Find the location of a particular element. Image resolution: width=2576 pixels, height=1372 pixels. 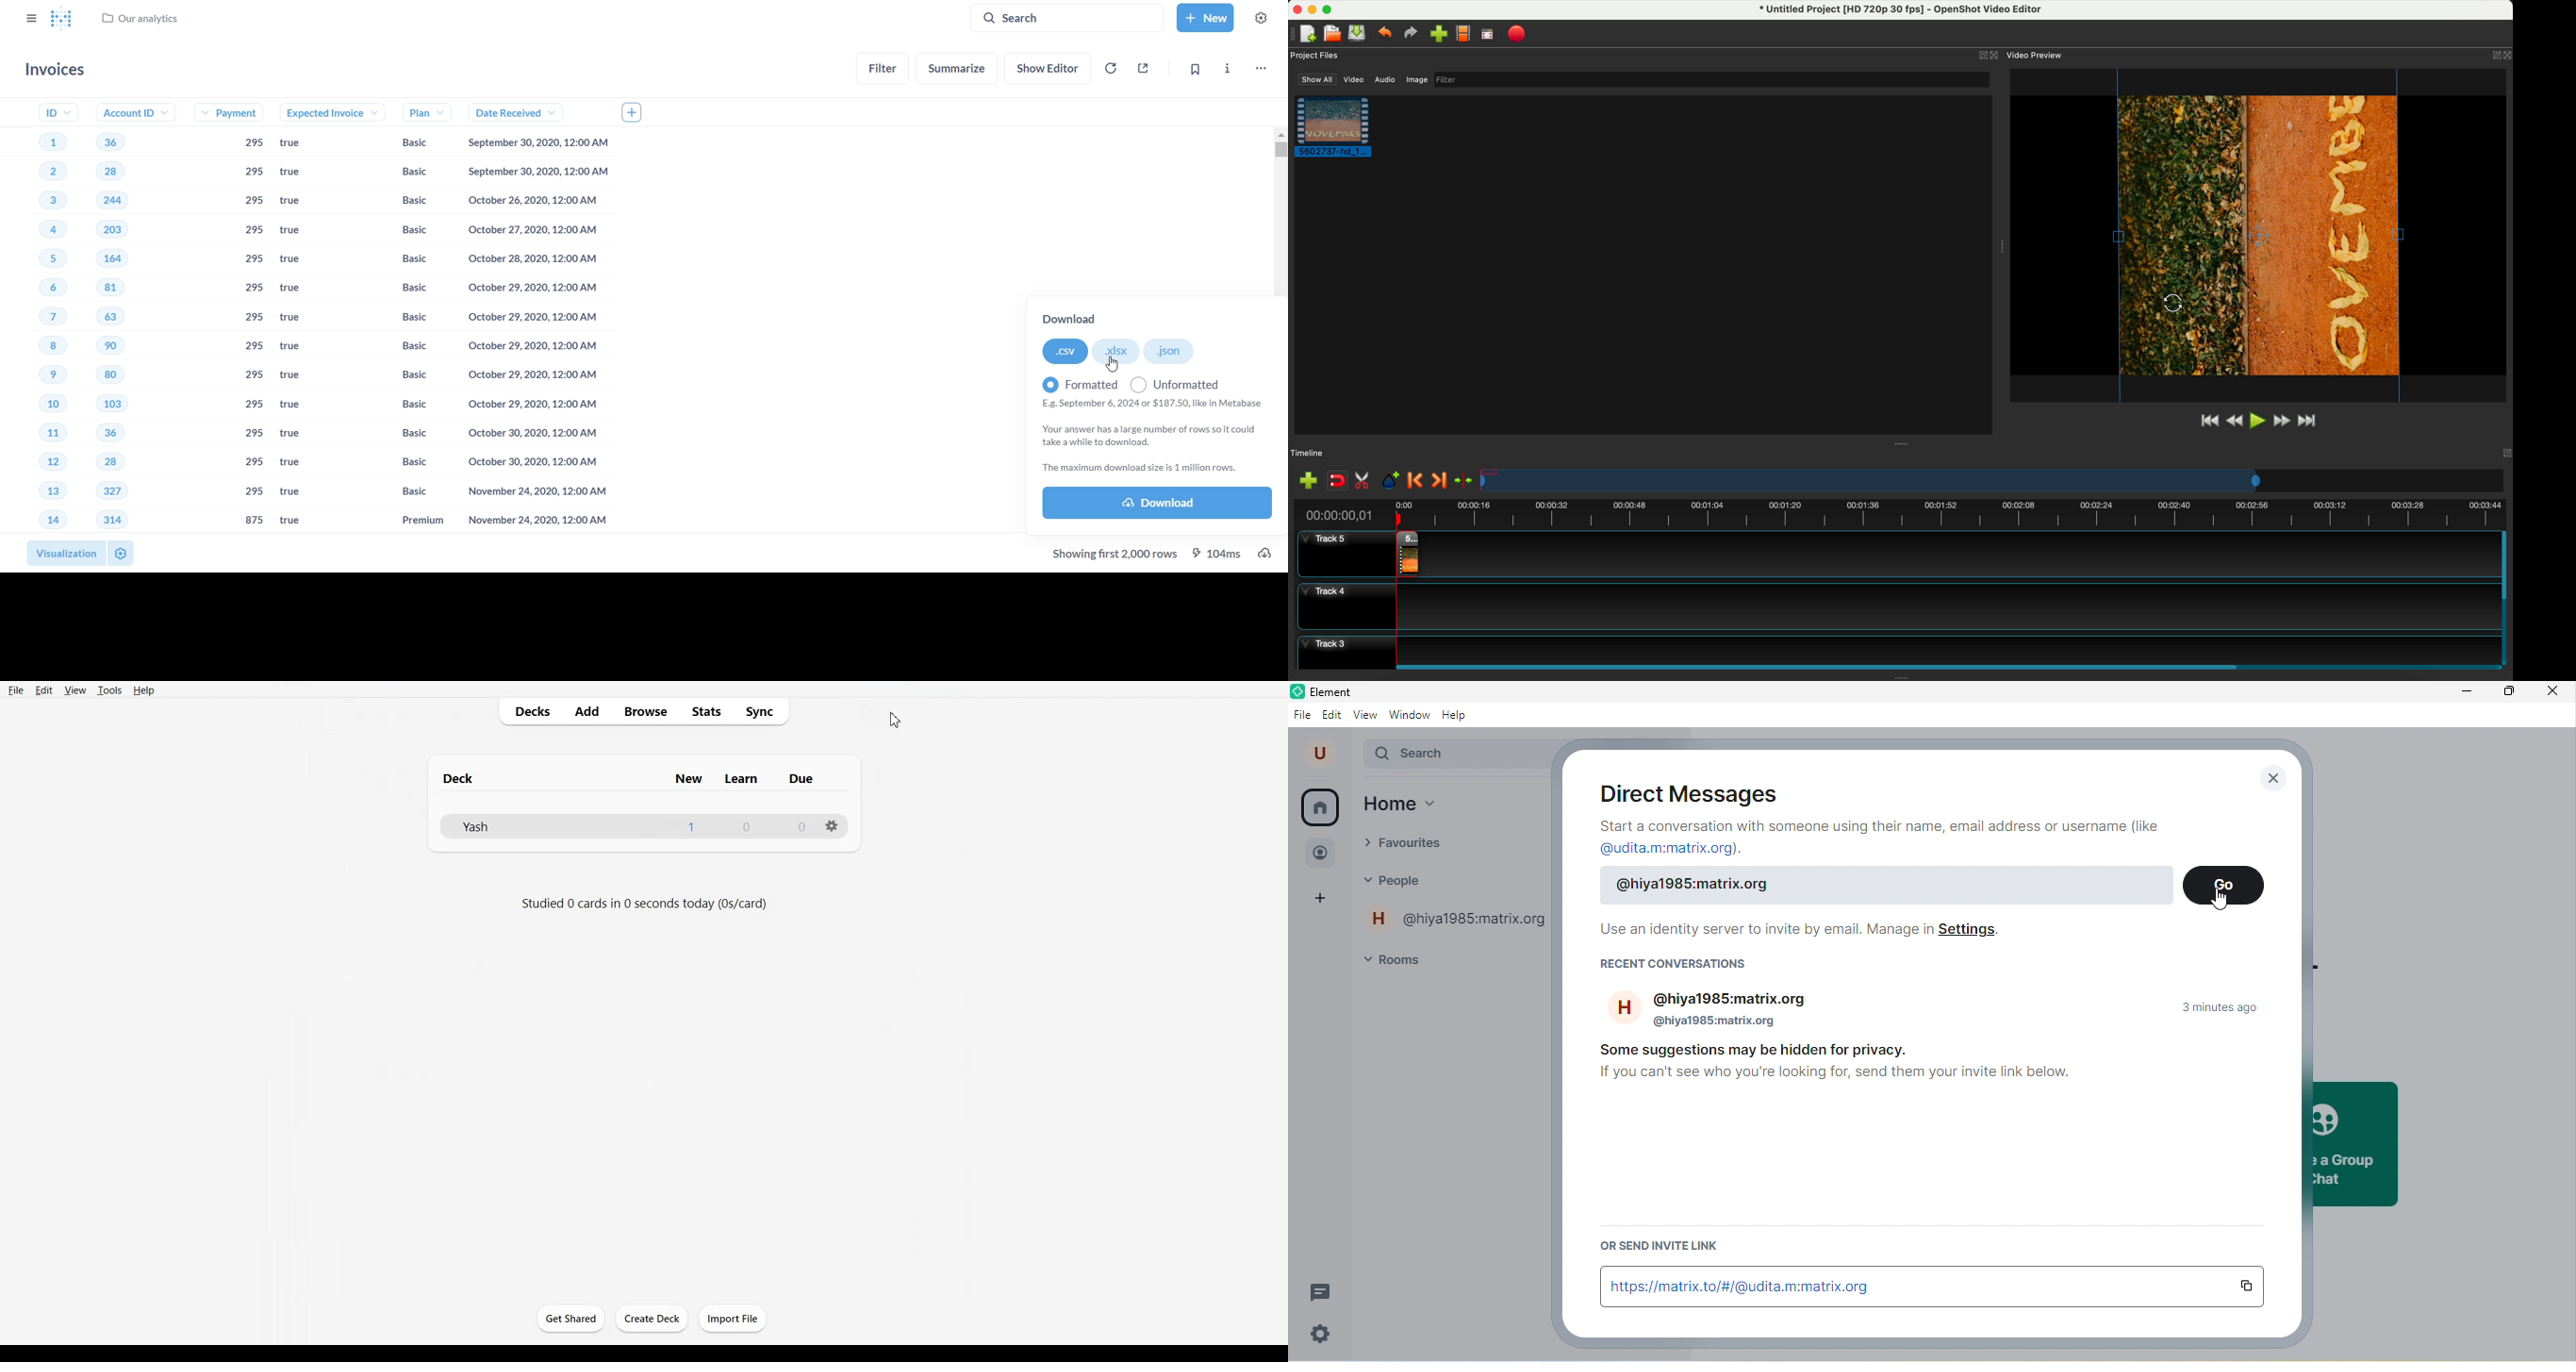

295 is located at coordinates (251, 144).